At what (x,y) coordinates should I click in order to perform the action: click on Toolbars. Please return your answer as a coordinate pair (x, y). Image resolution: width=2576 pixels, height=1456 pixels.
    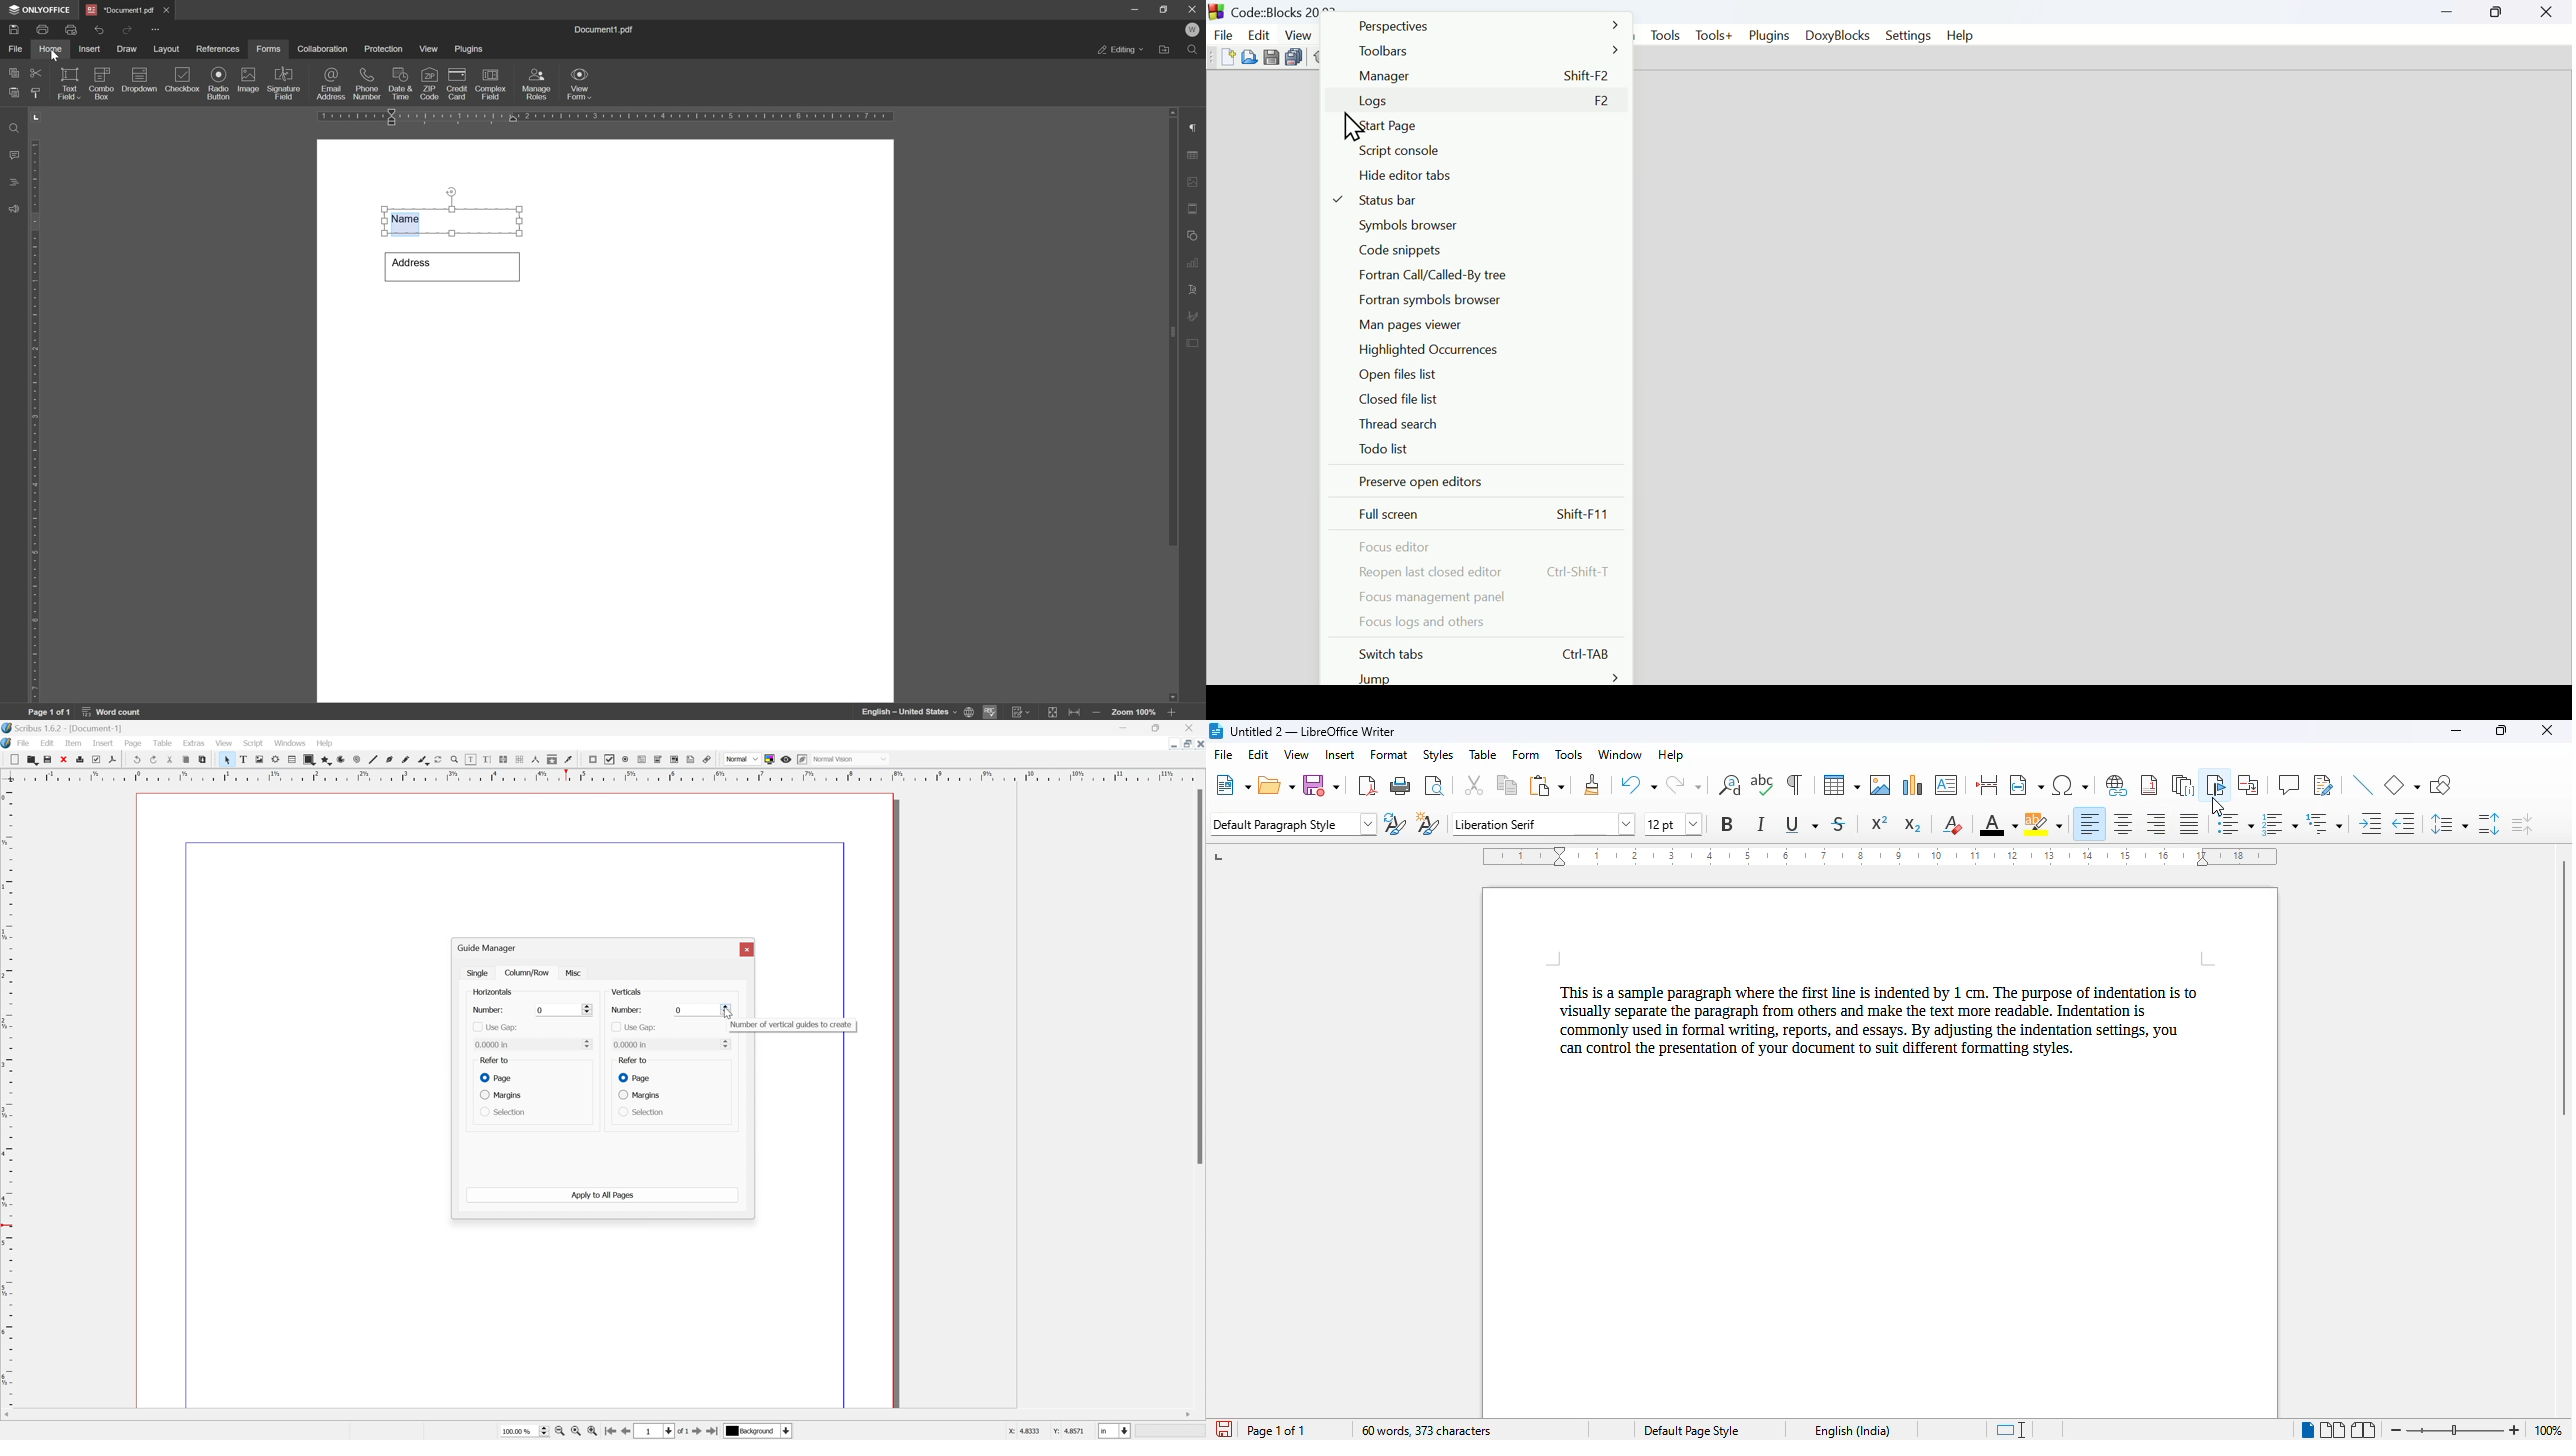
    Looking at the image, I should click on (1486, 51).